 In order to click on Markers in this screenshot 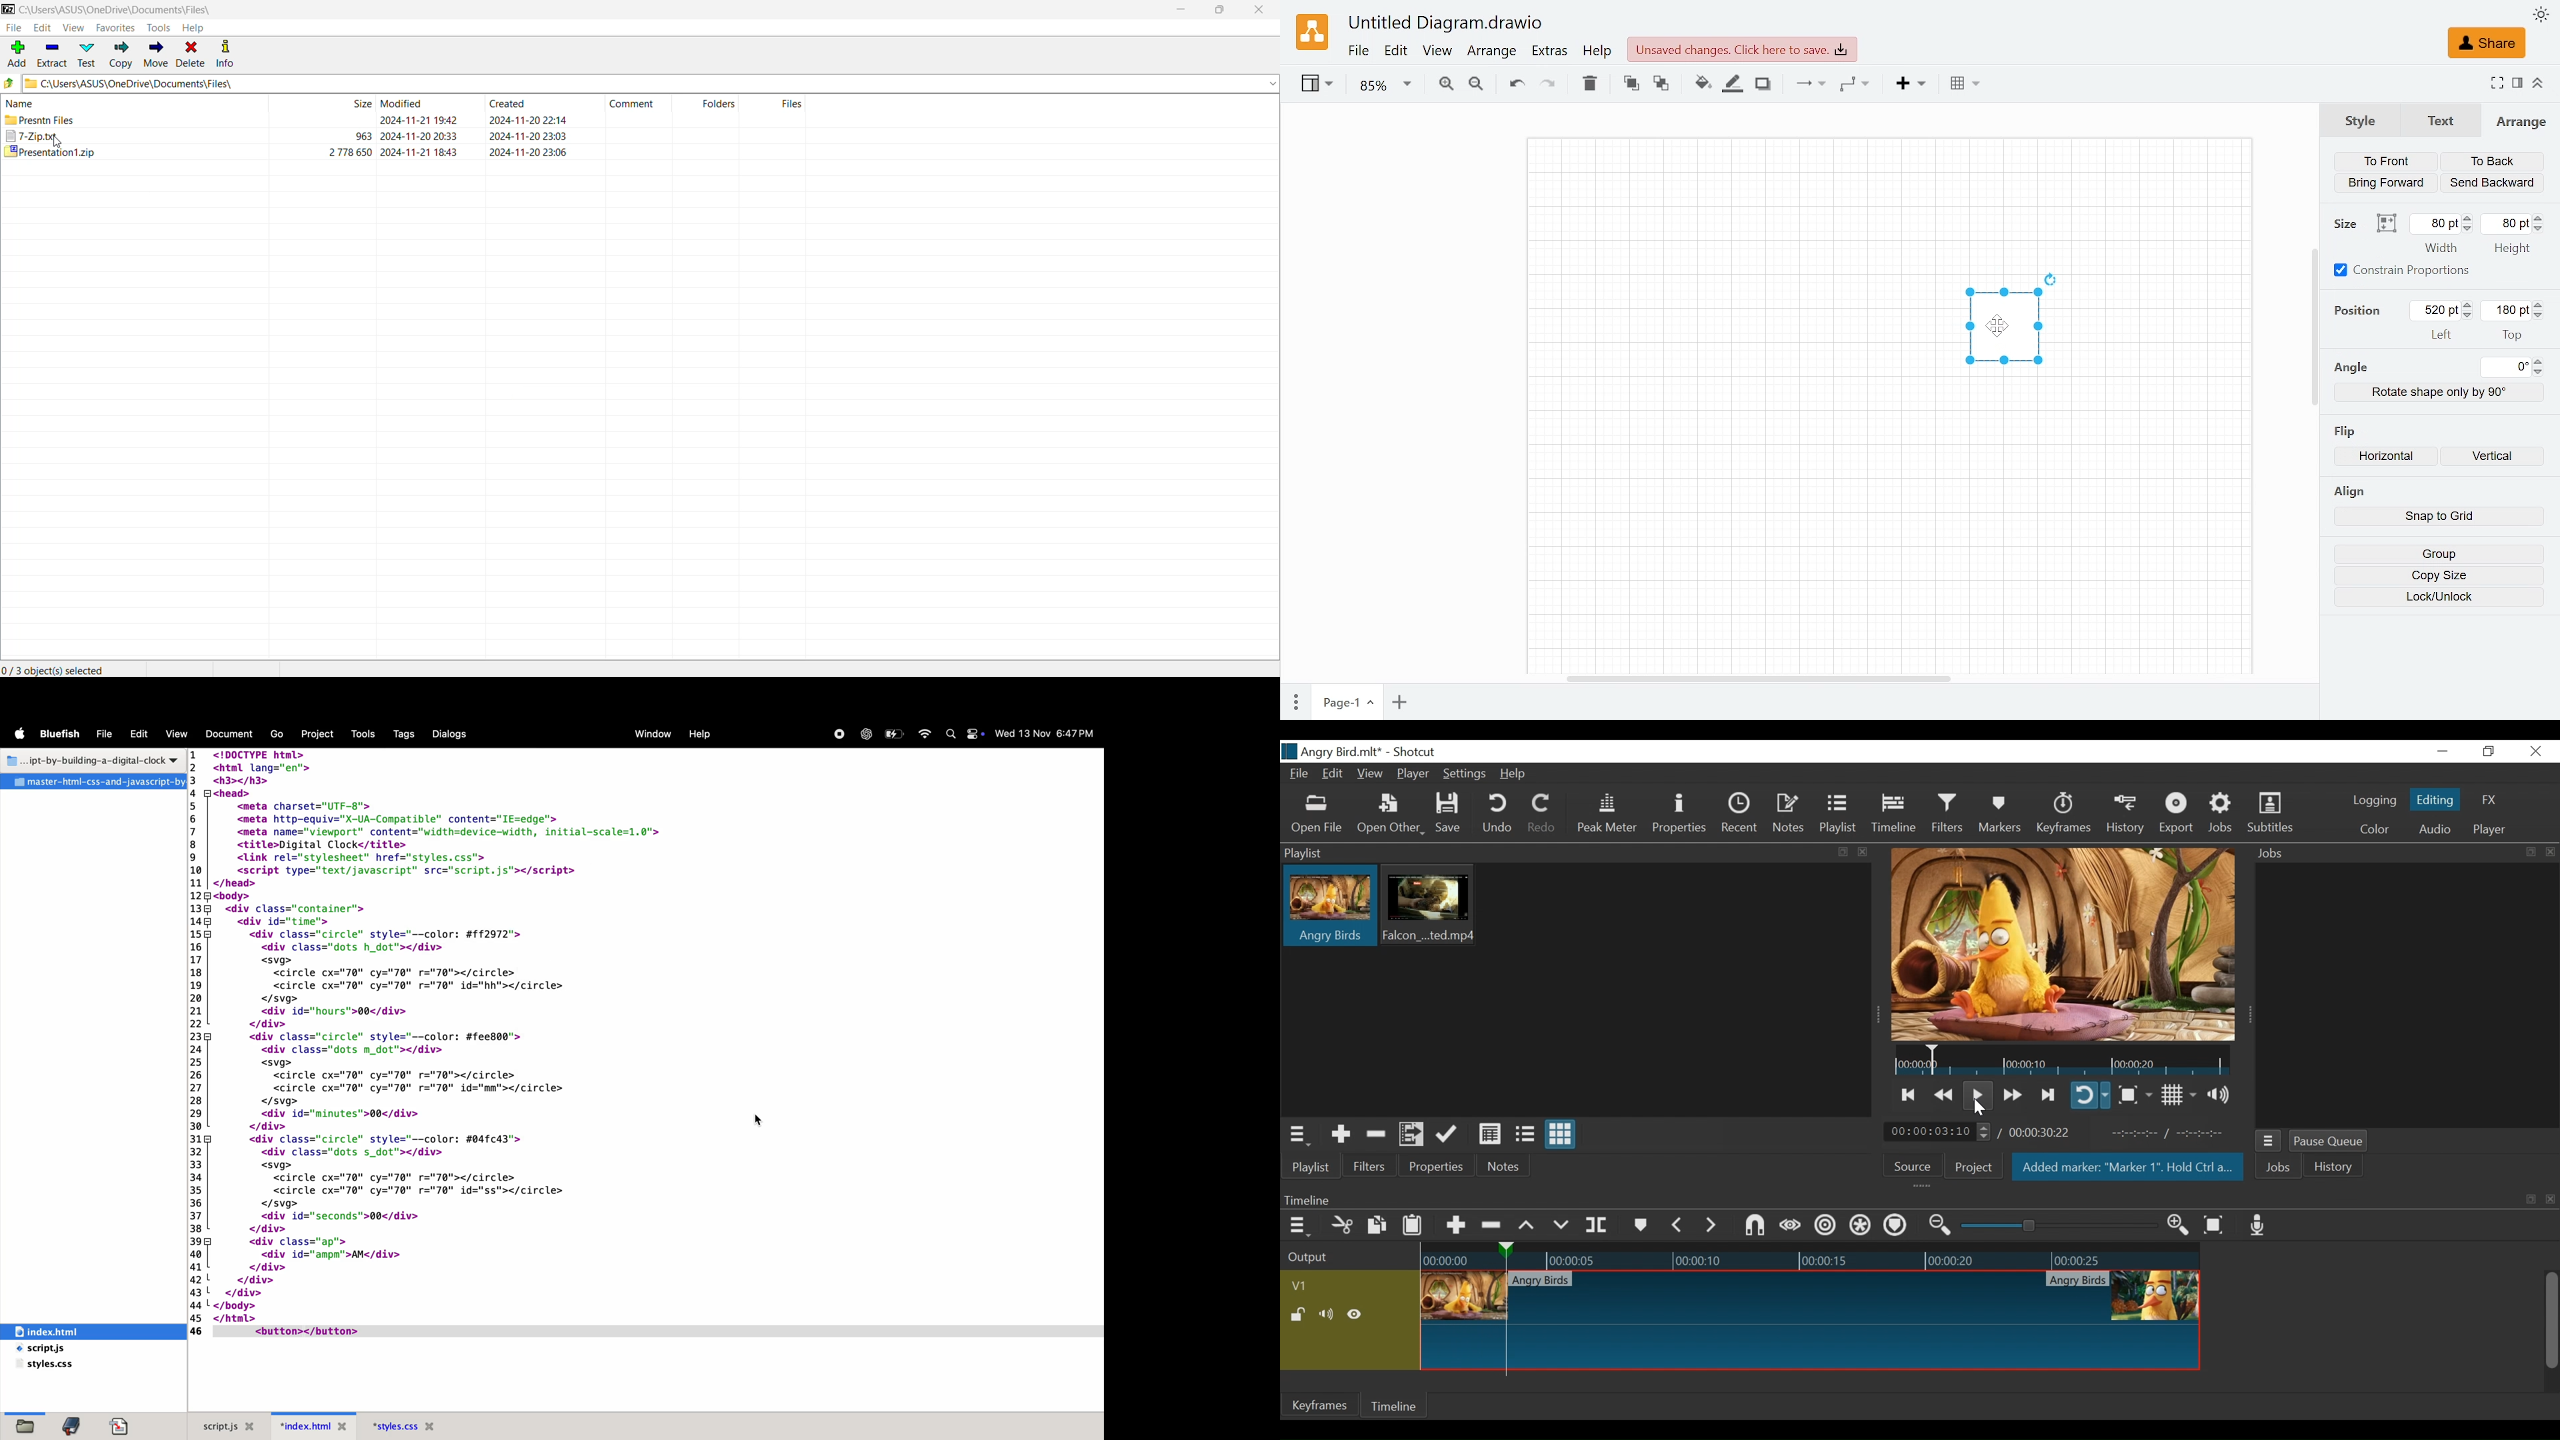, I will do `click(1999, 815)`.